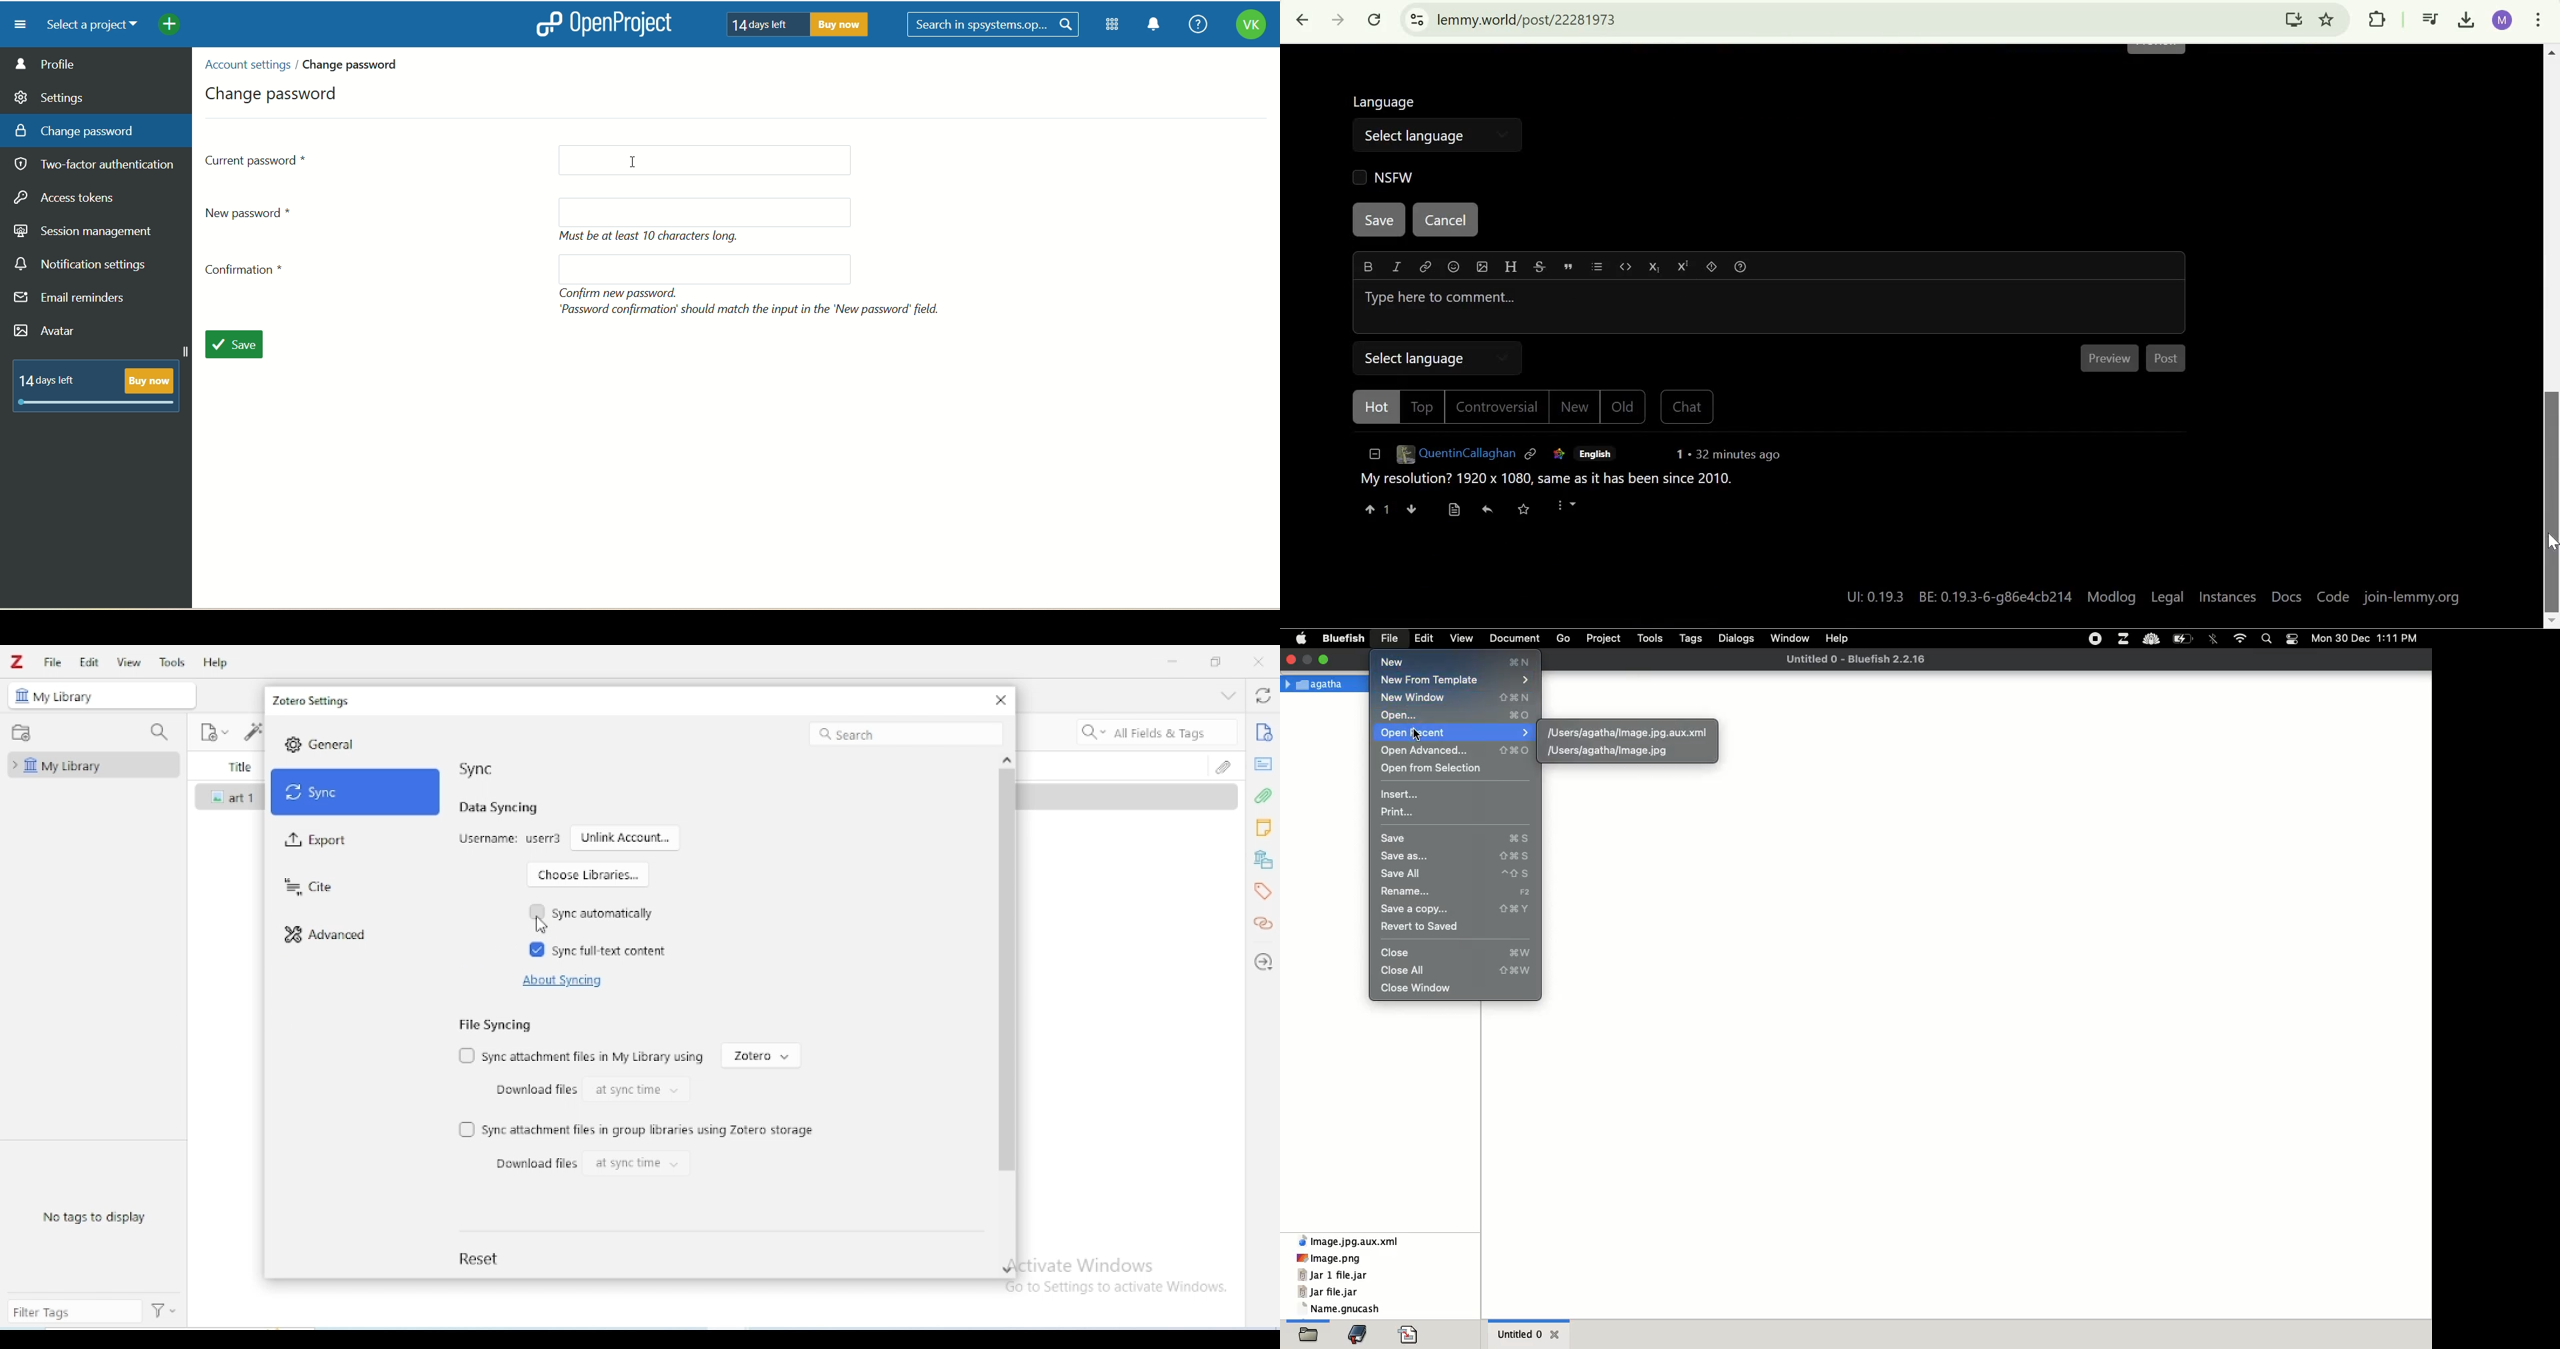  What do you see at coordinates (334, 744) in the screenshot?
I see `General` at bounding box center [334, 744].